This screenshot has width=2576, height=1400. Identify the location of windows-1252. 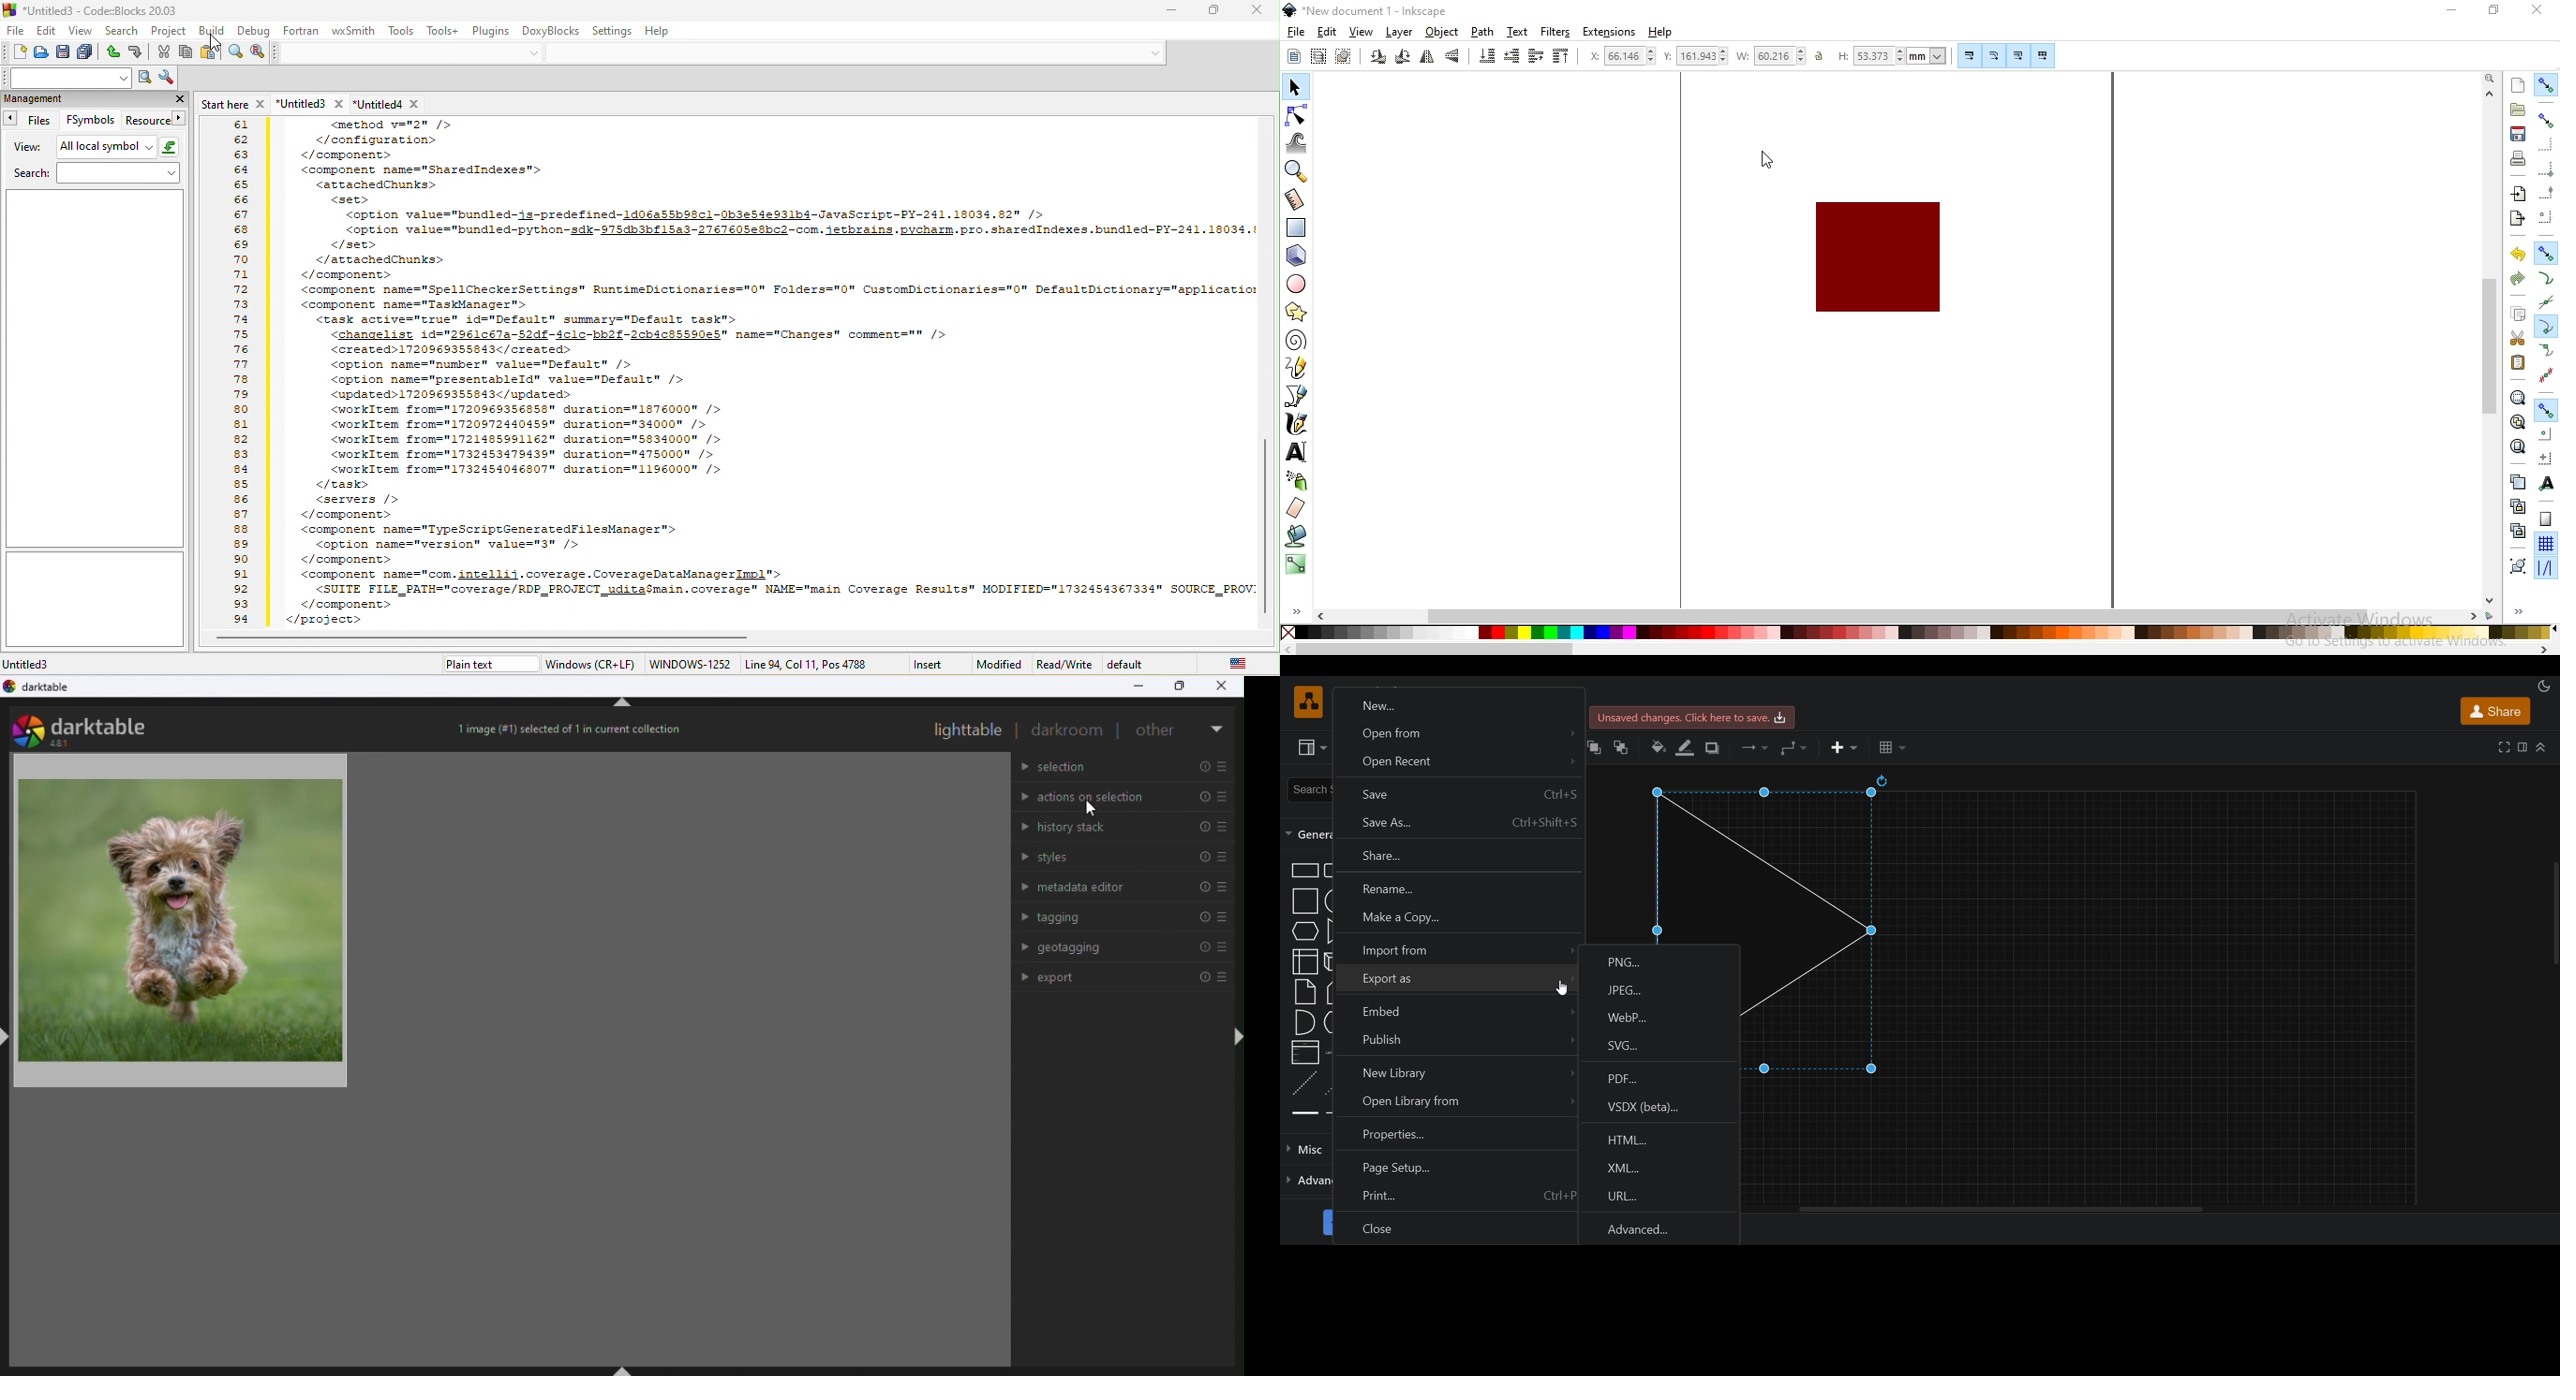
(692, 663).